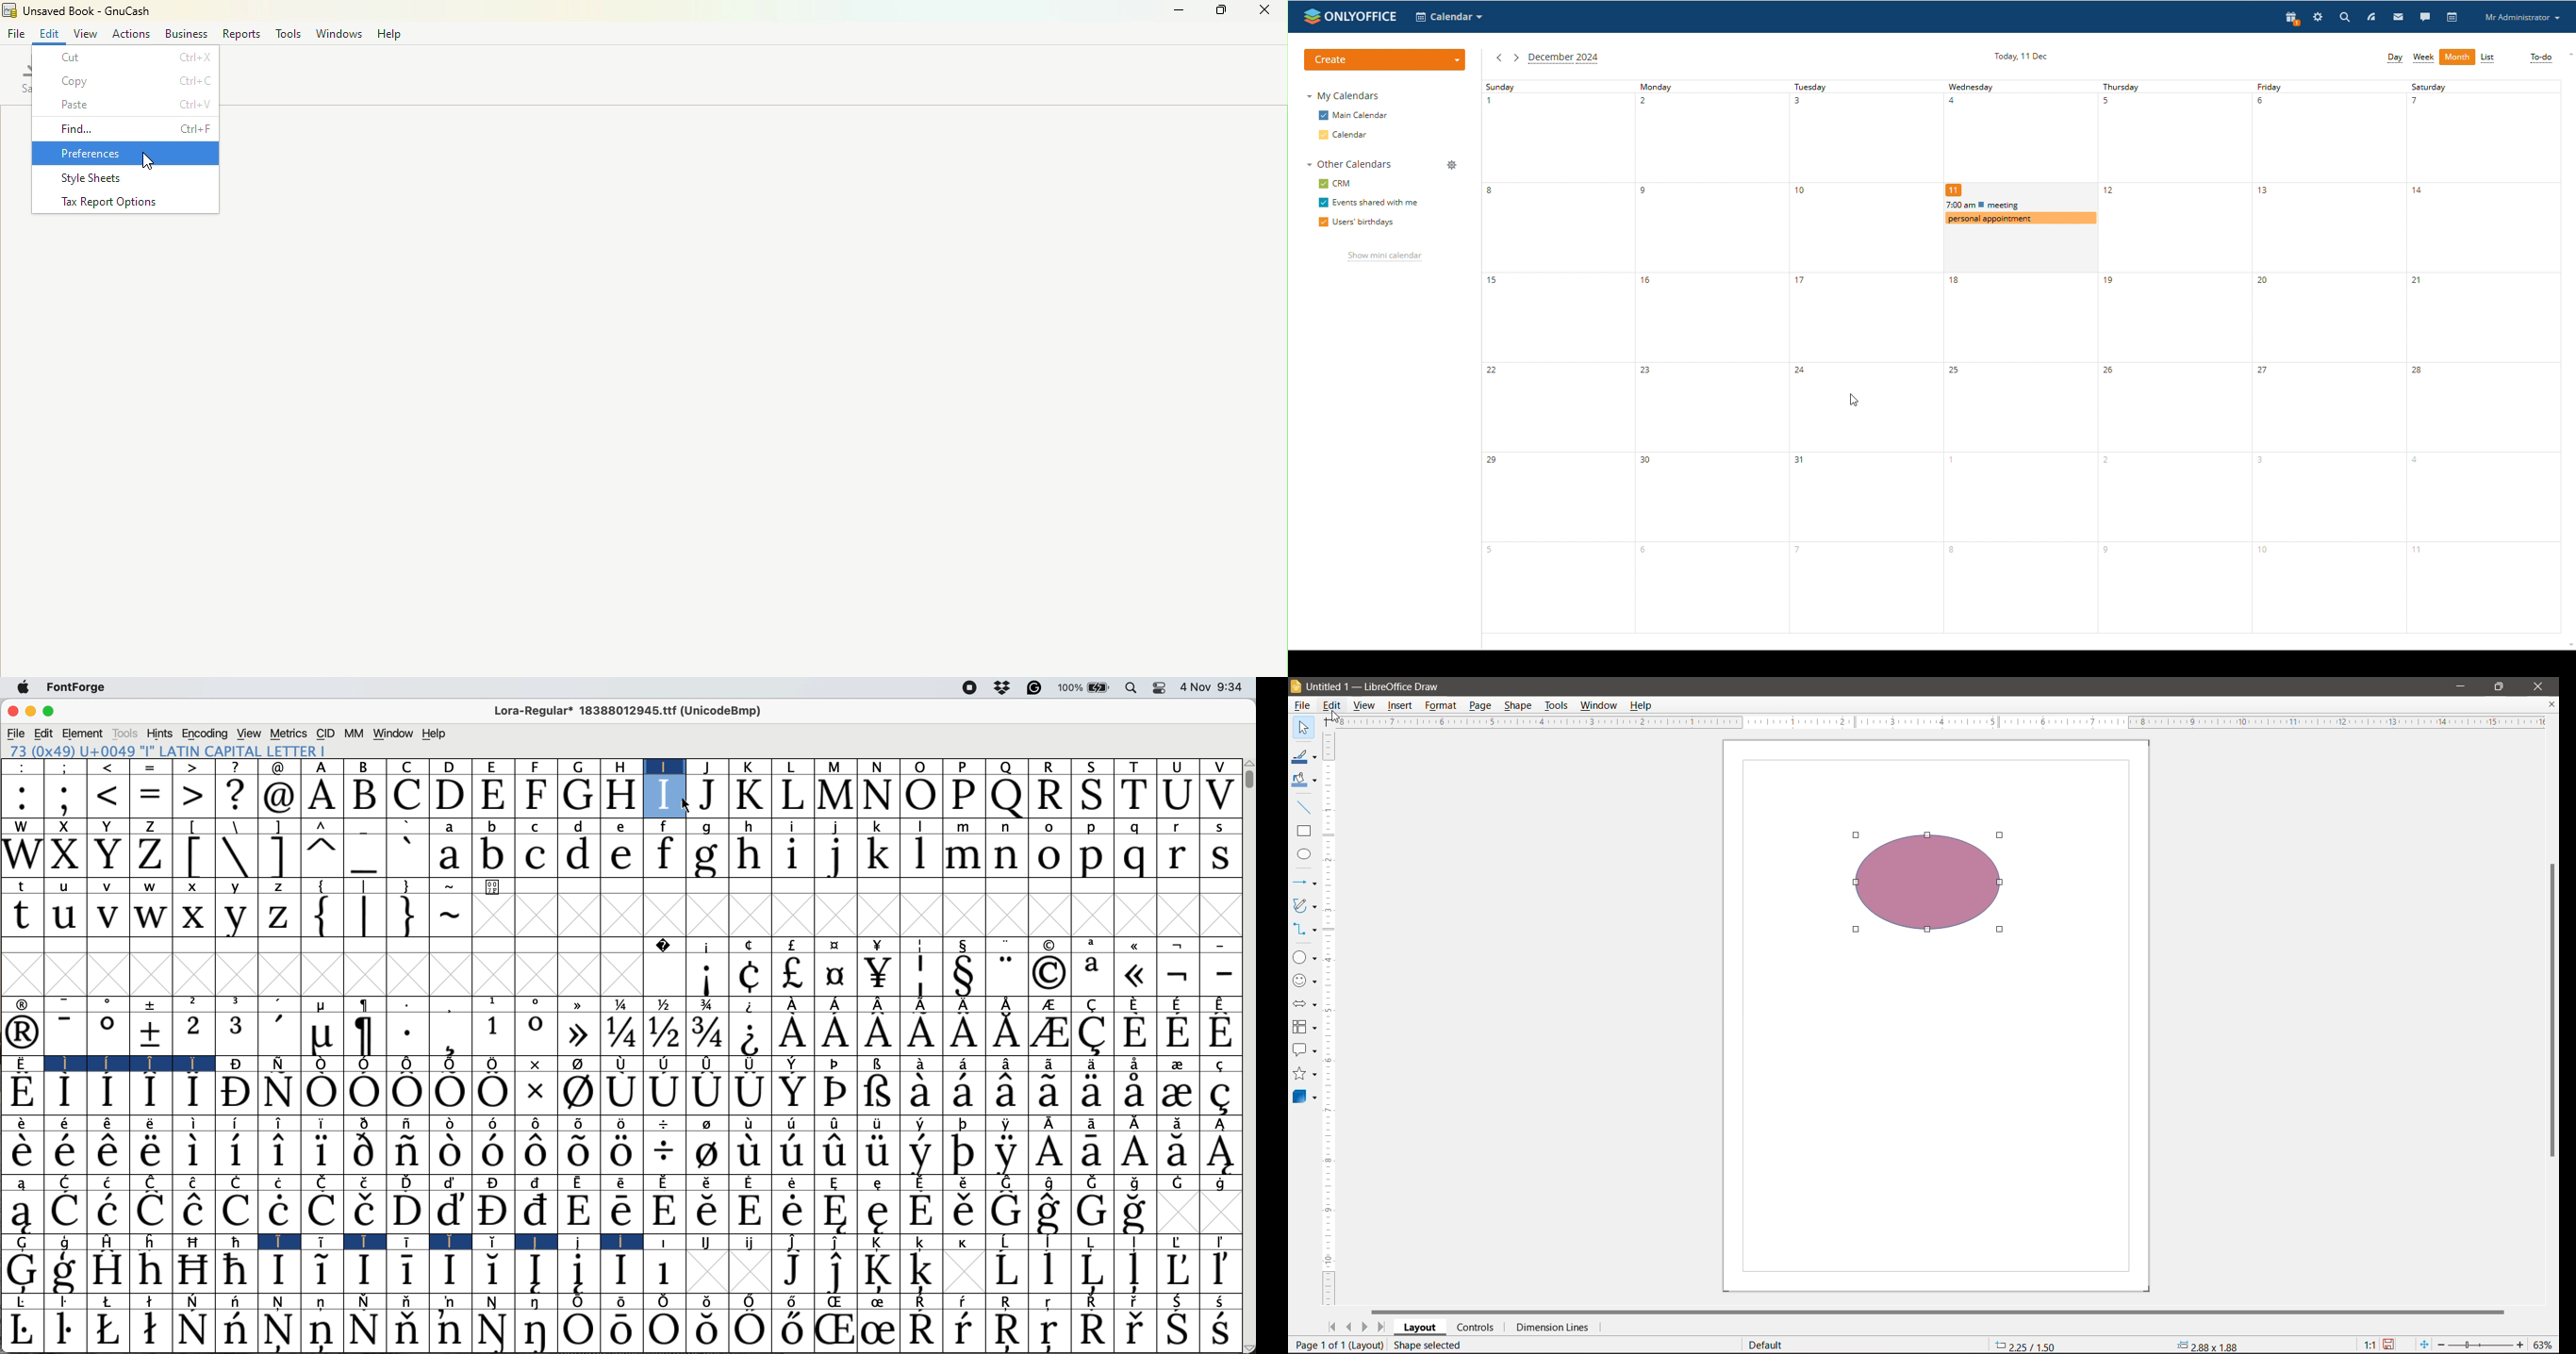  Describe the element at coordinates (17, 34) in the screenshot. I see `File` at that location.